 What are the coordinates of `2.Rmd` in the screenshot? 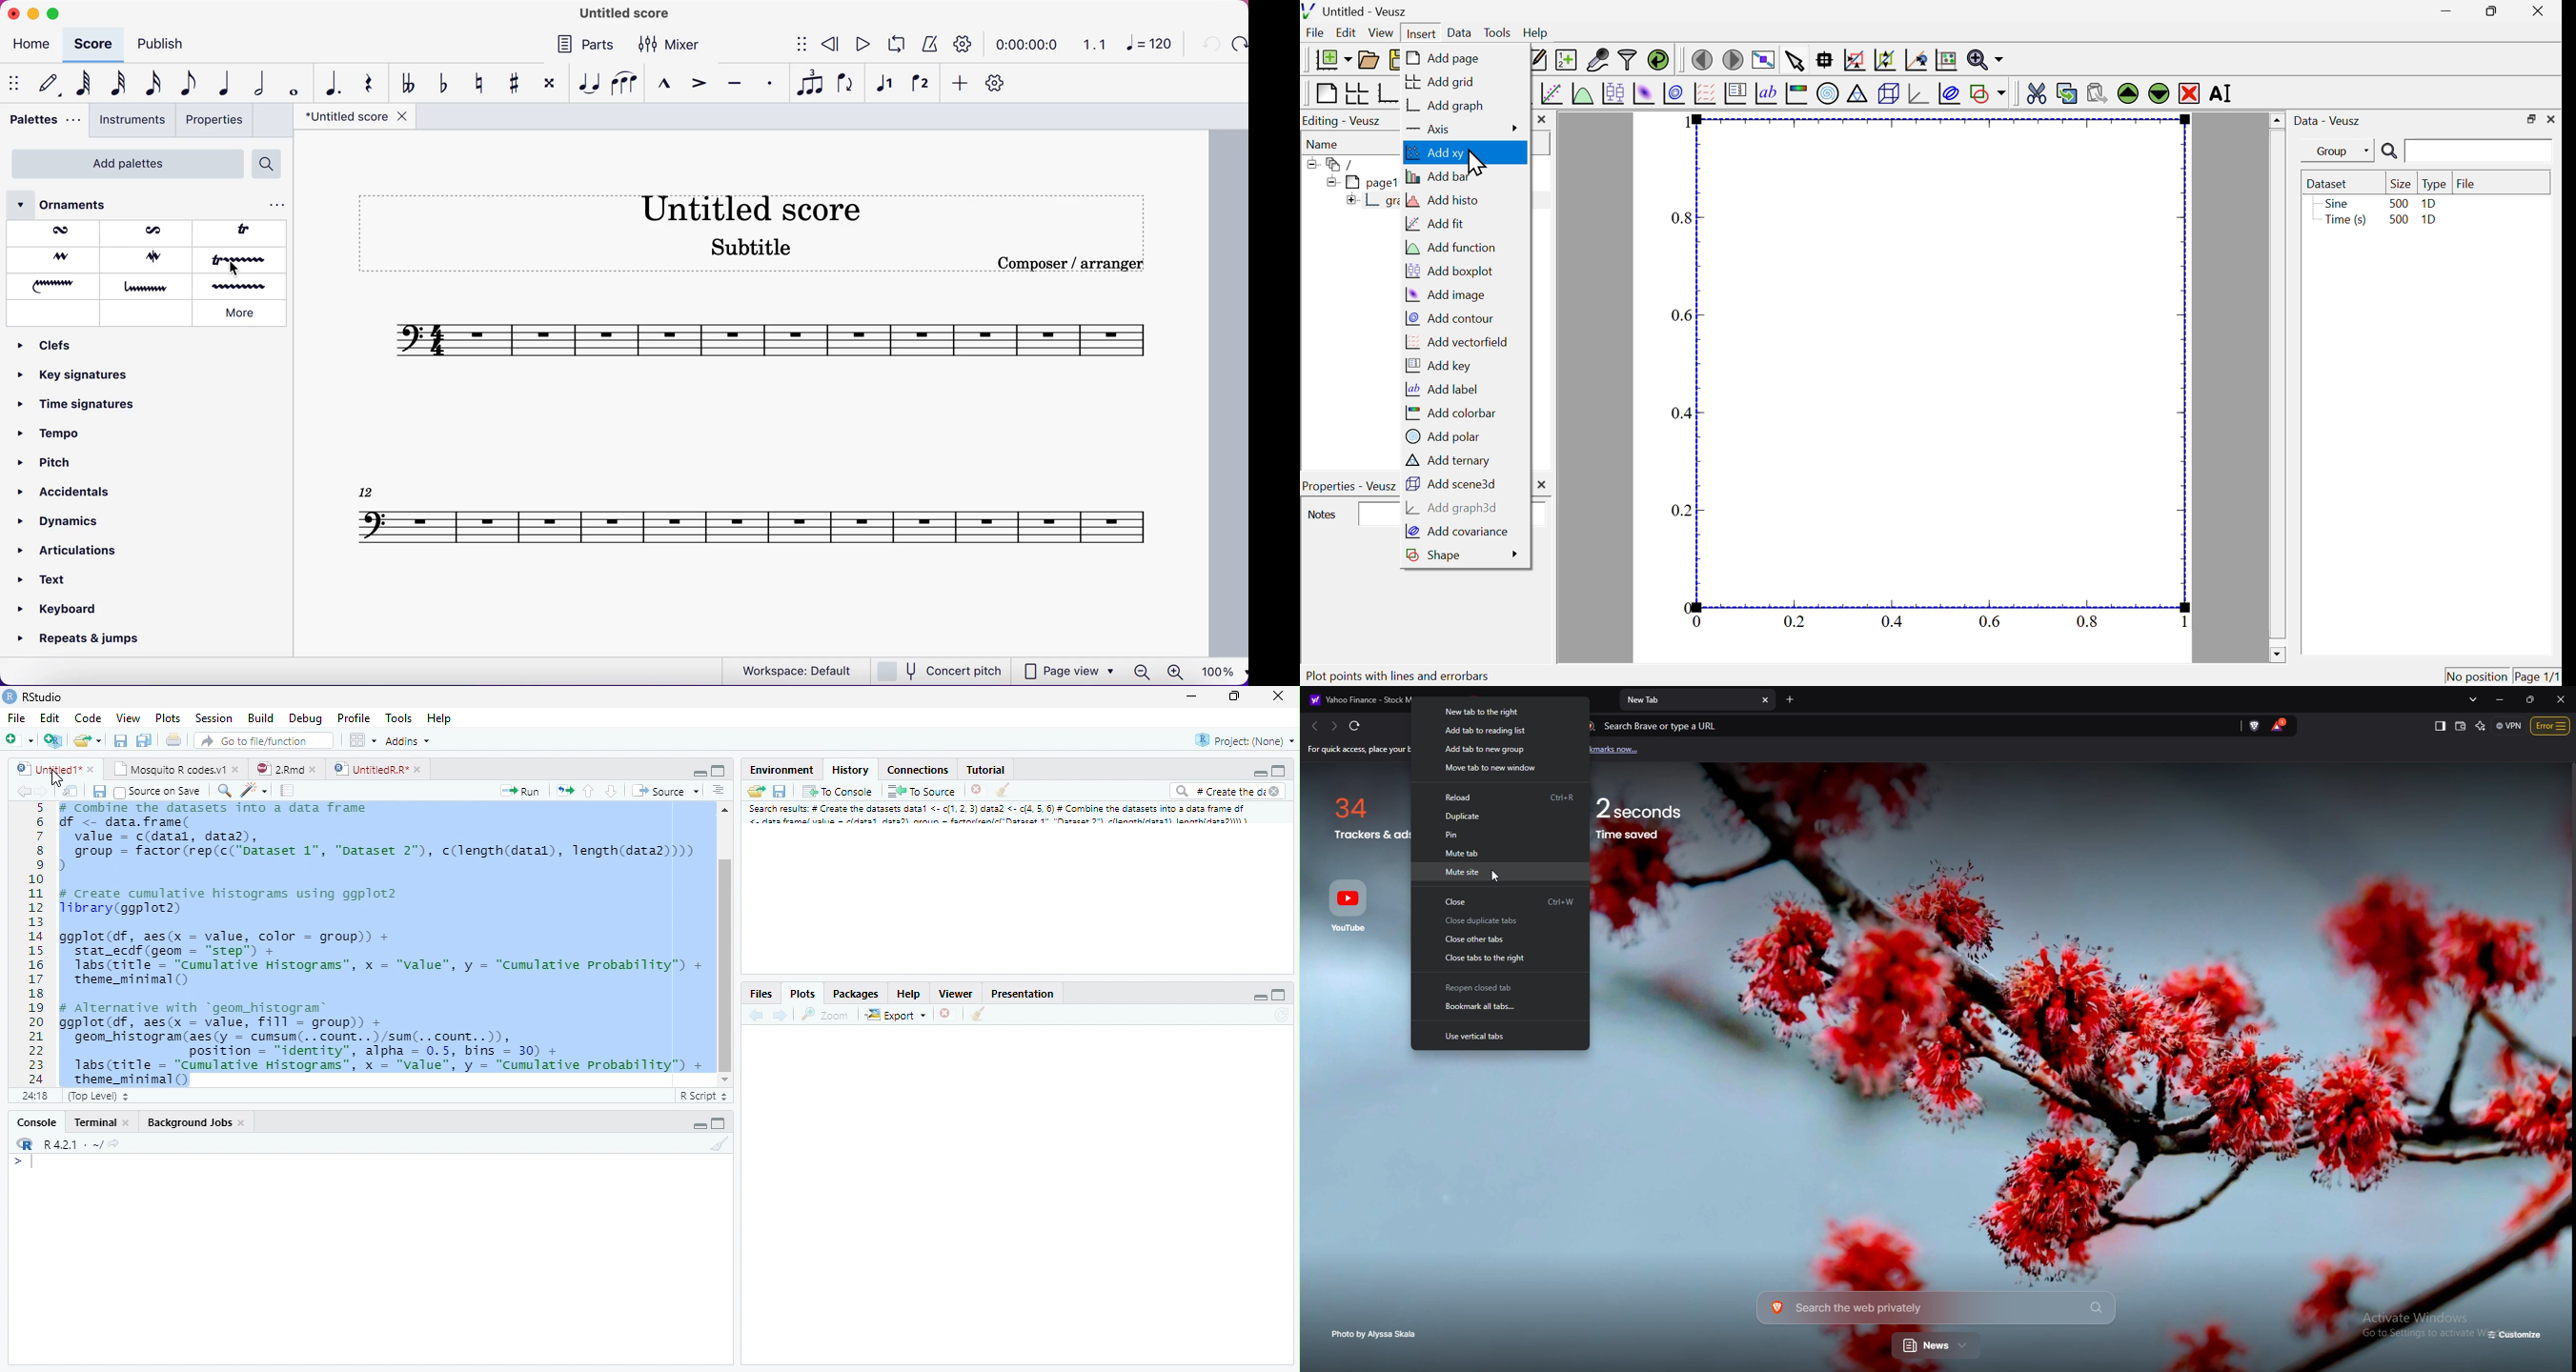 It's located at (284, 767).